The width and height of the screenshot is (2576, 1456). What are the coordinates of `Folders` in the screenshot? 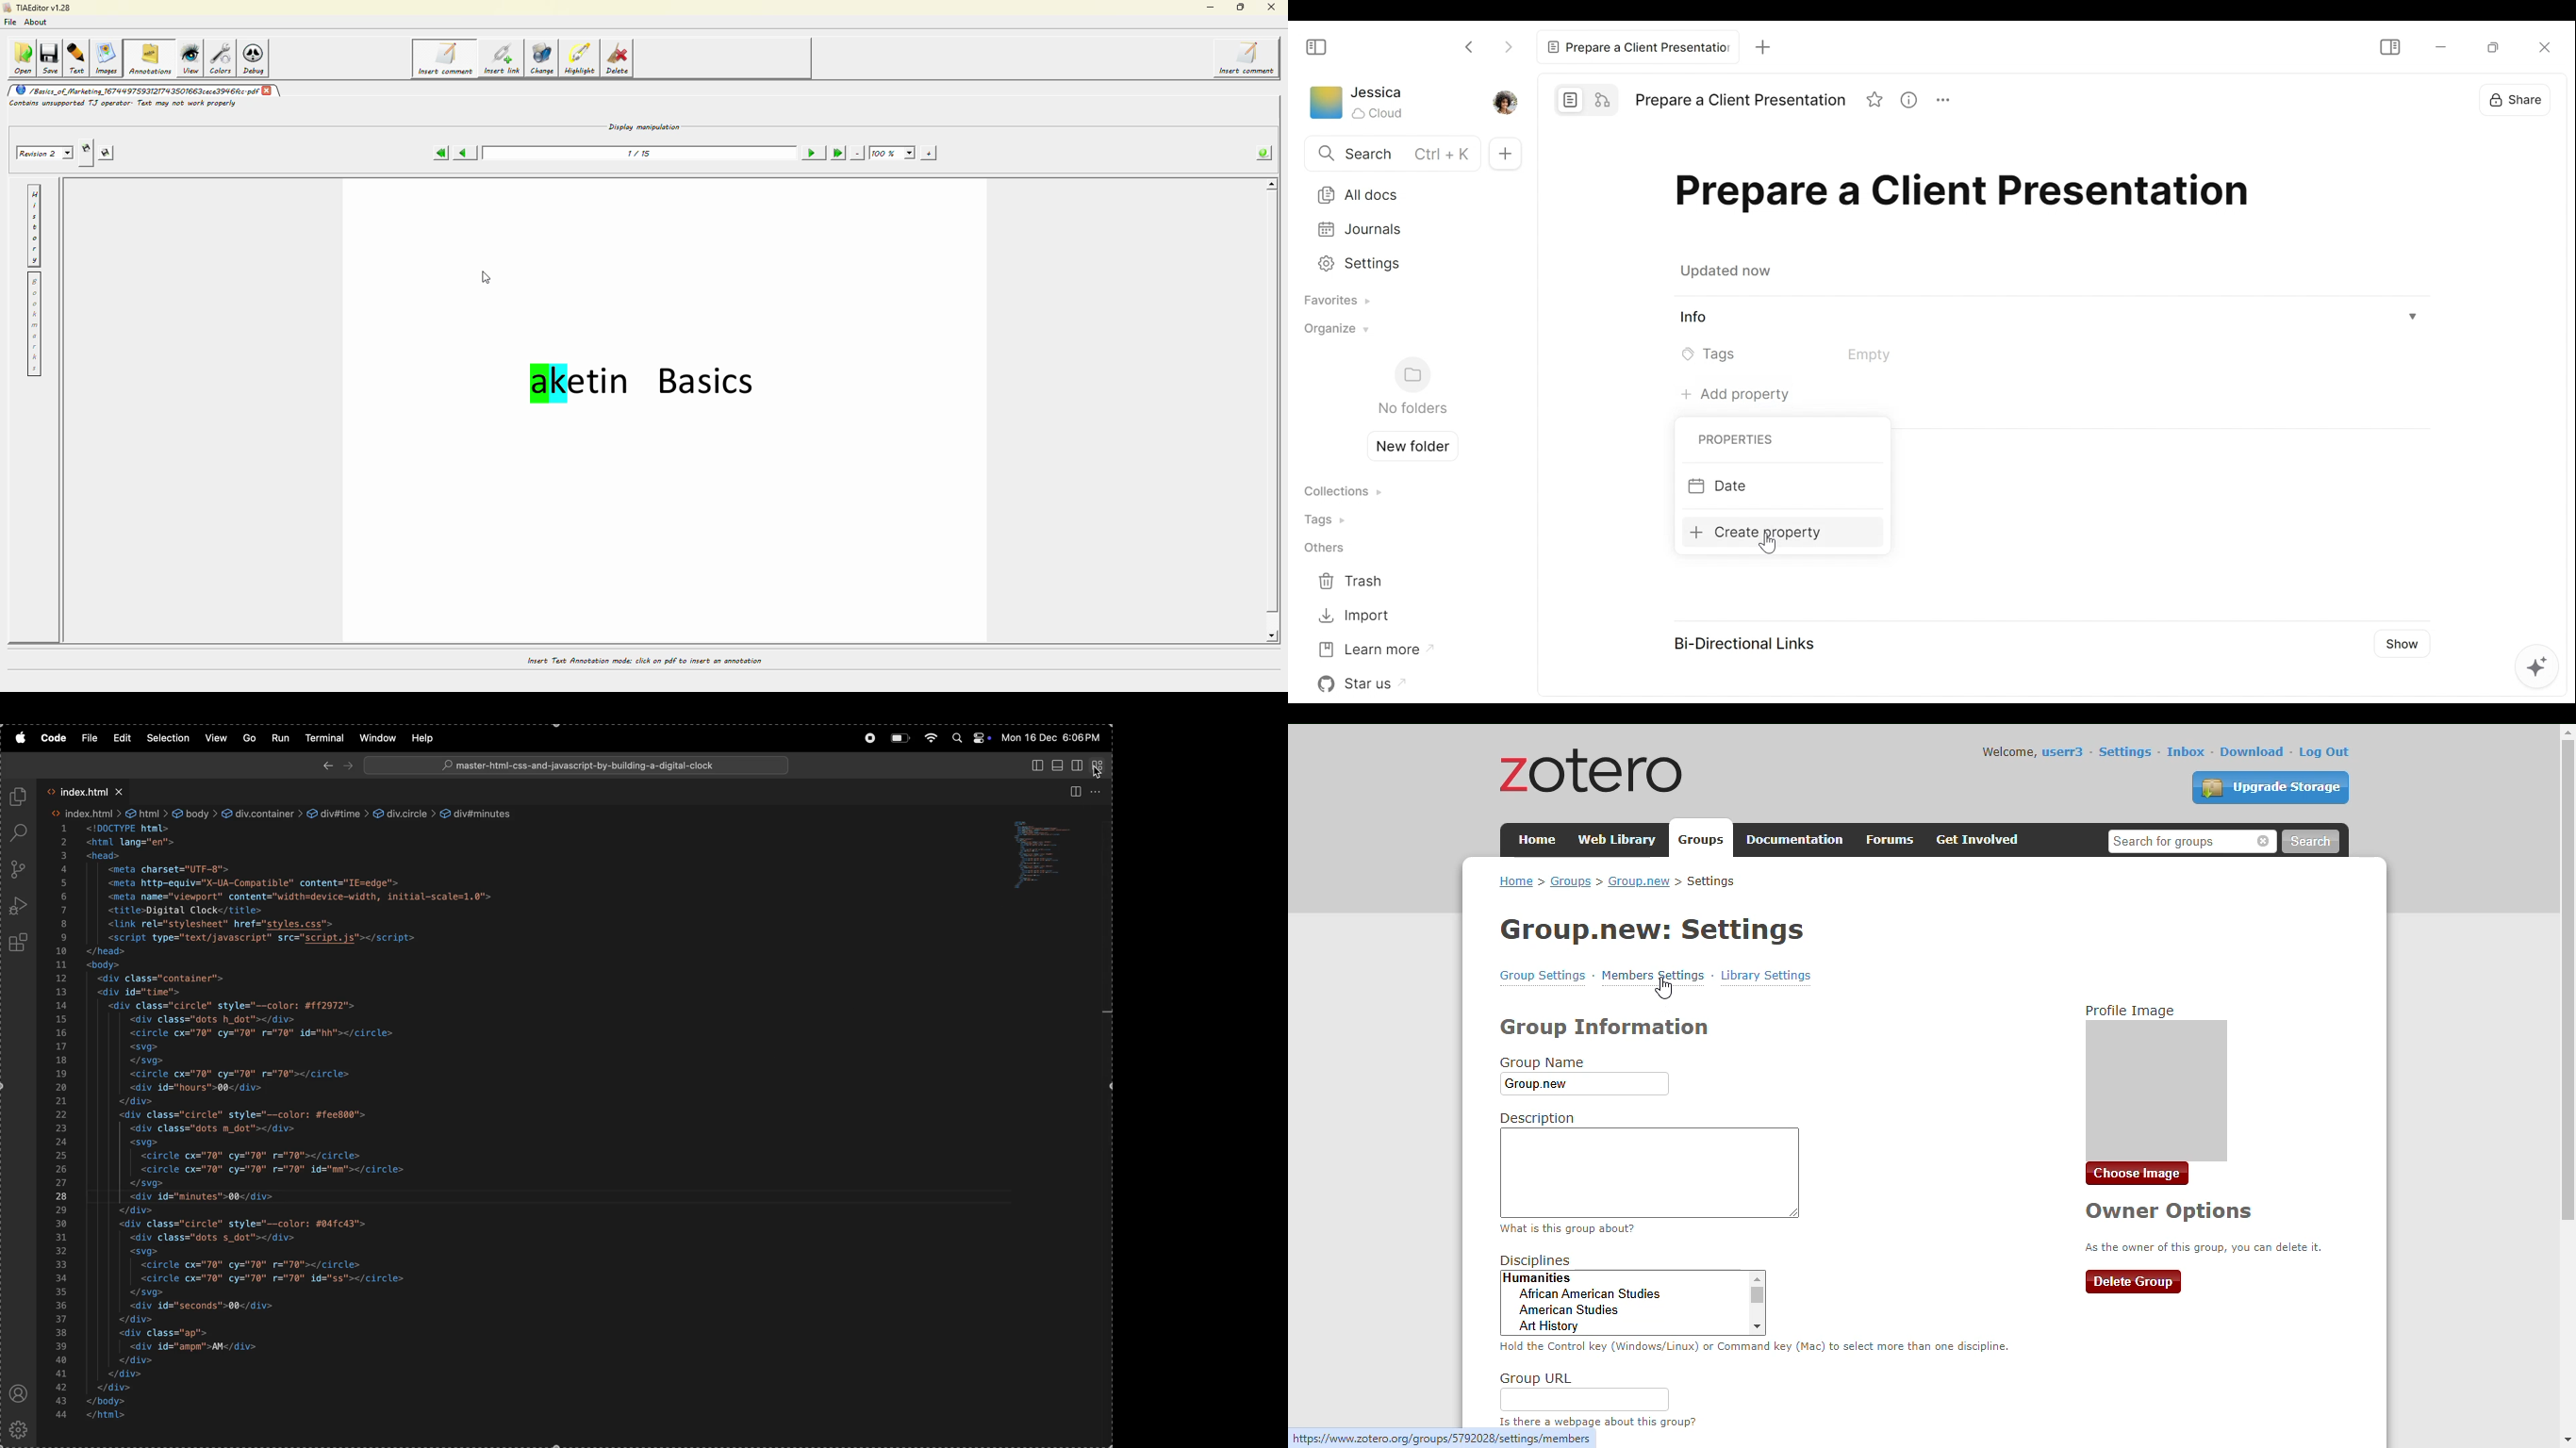 It's located at (1411, 387).